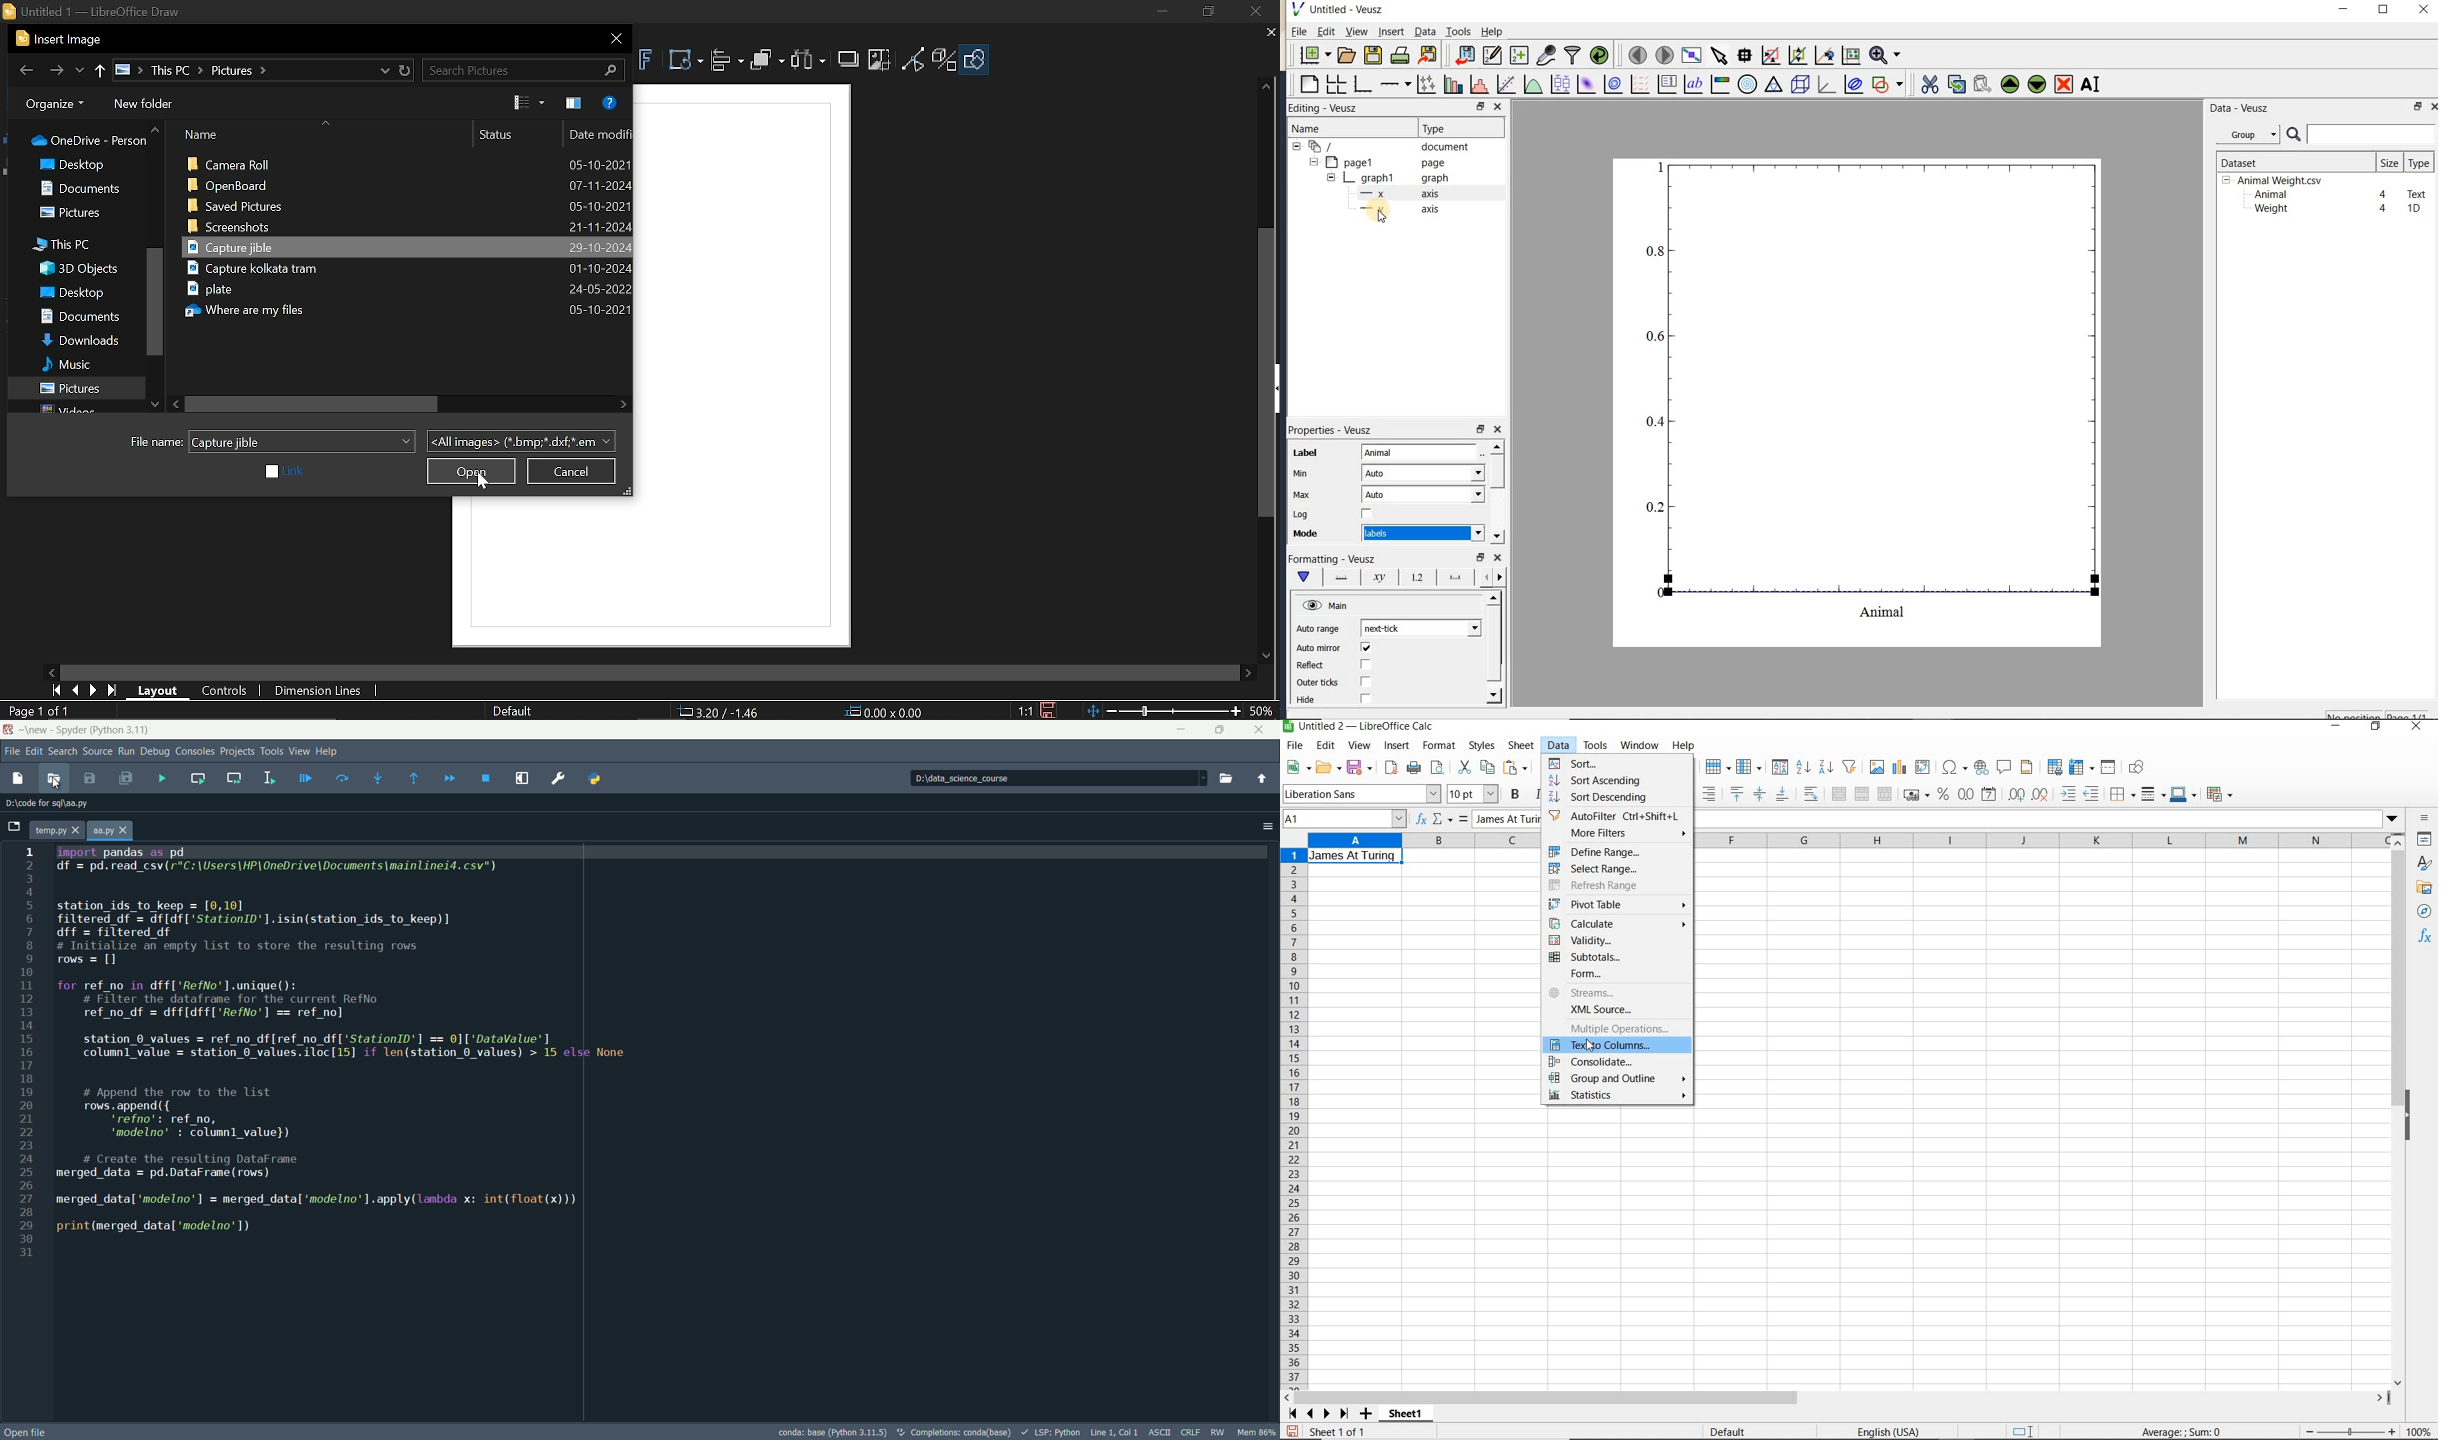 This screenshot has height=1456, width=2464. I want to click on Align, so click(728, 63).